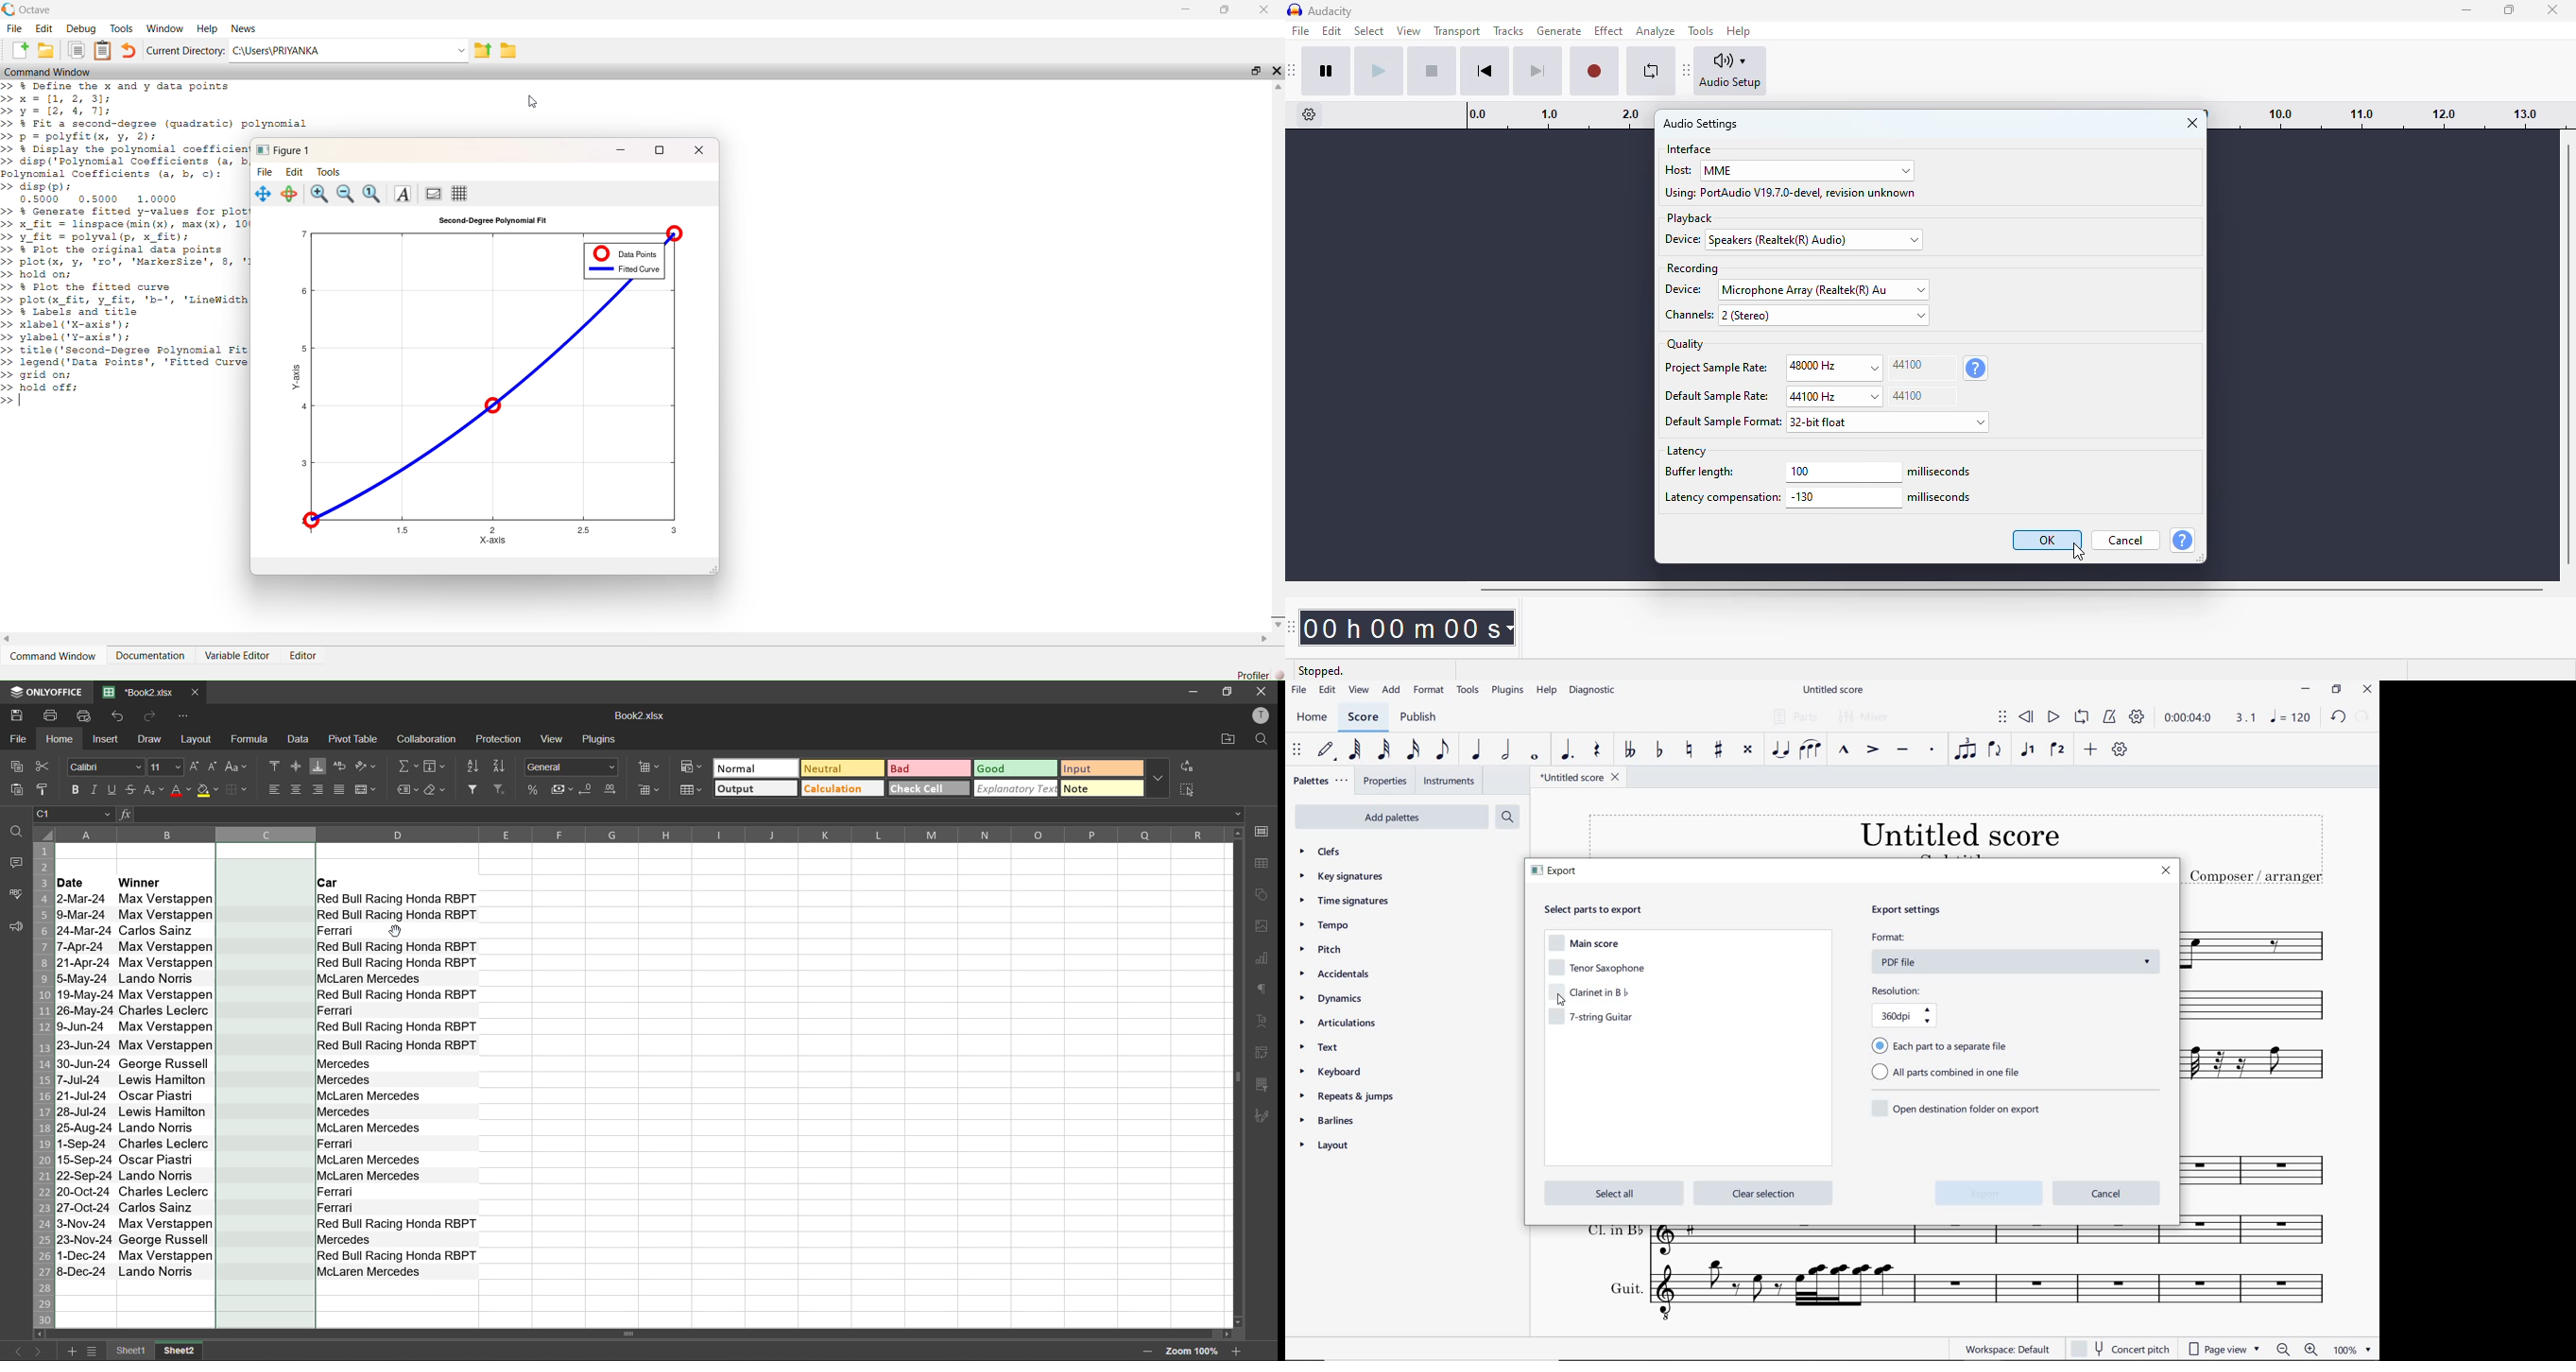  Describe the element at coordinates (1240, 1349) in the screenshot. I see `zoom in` at that location.